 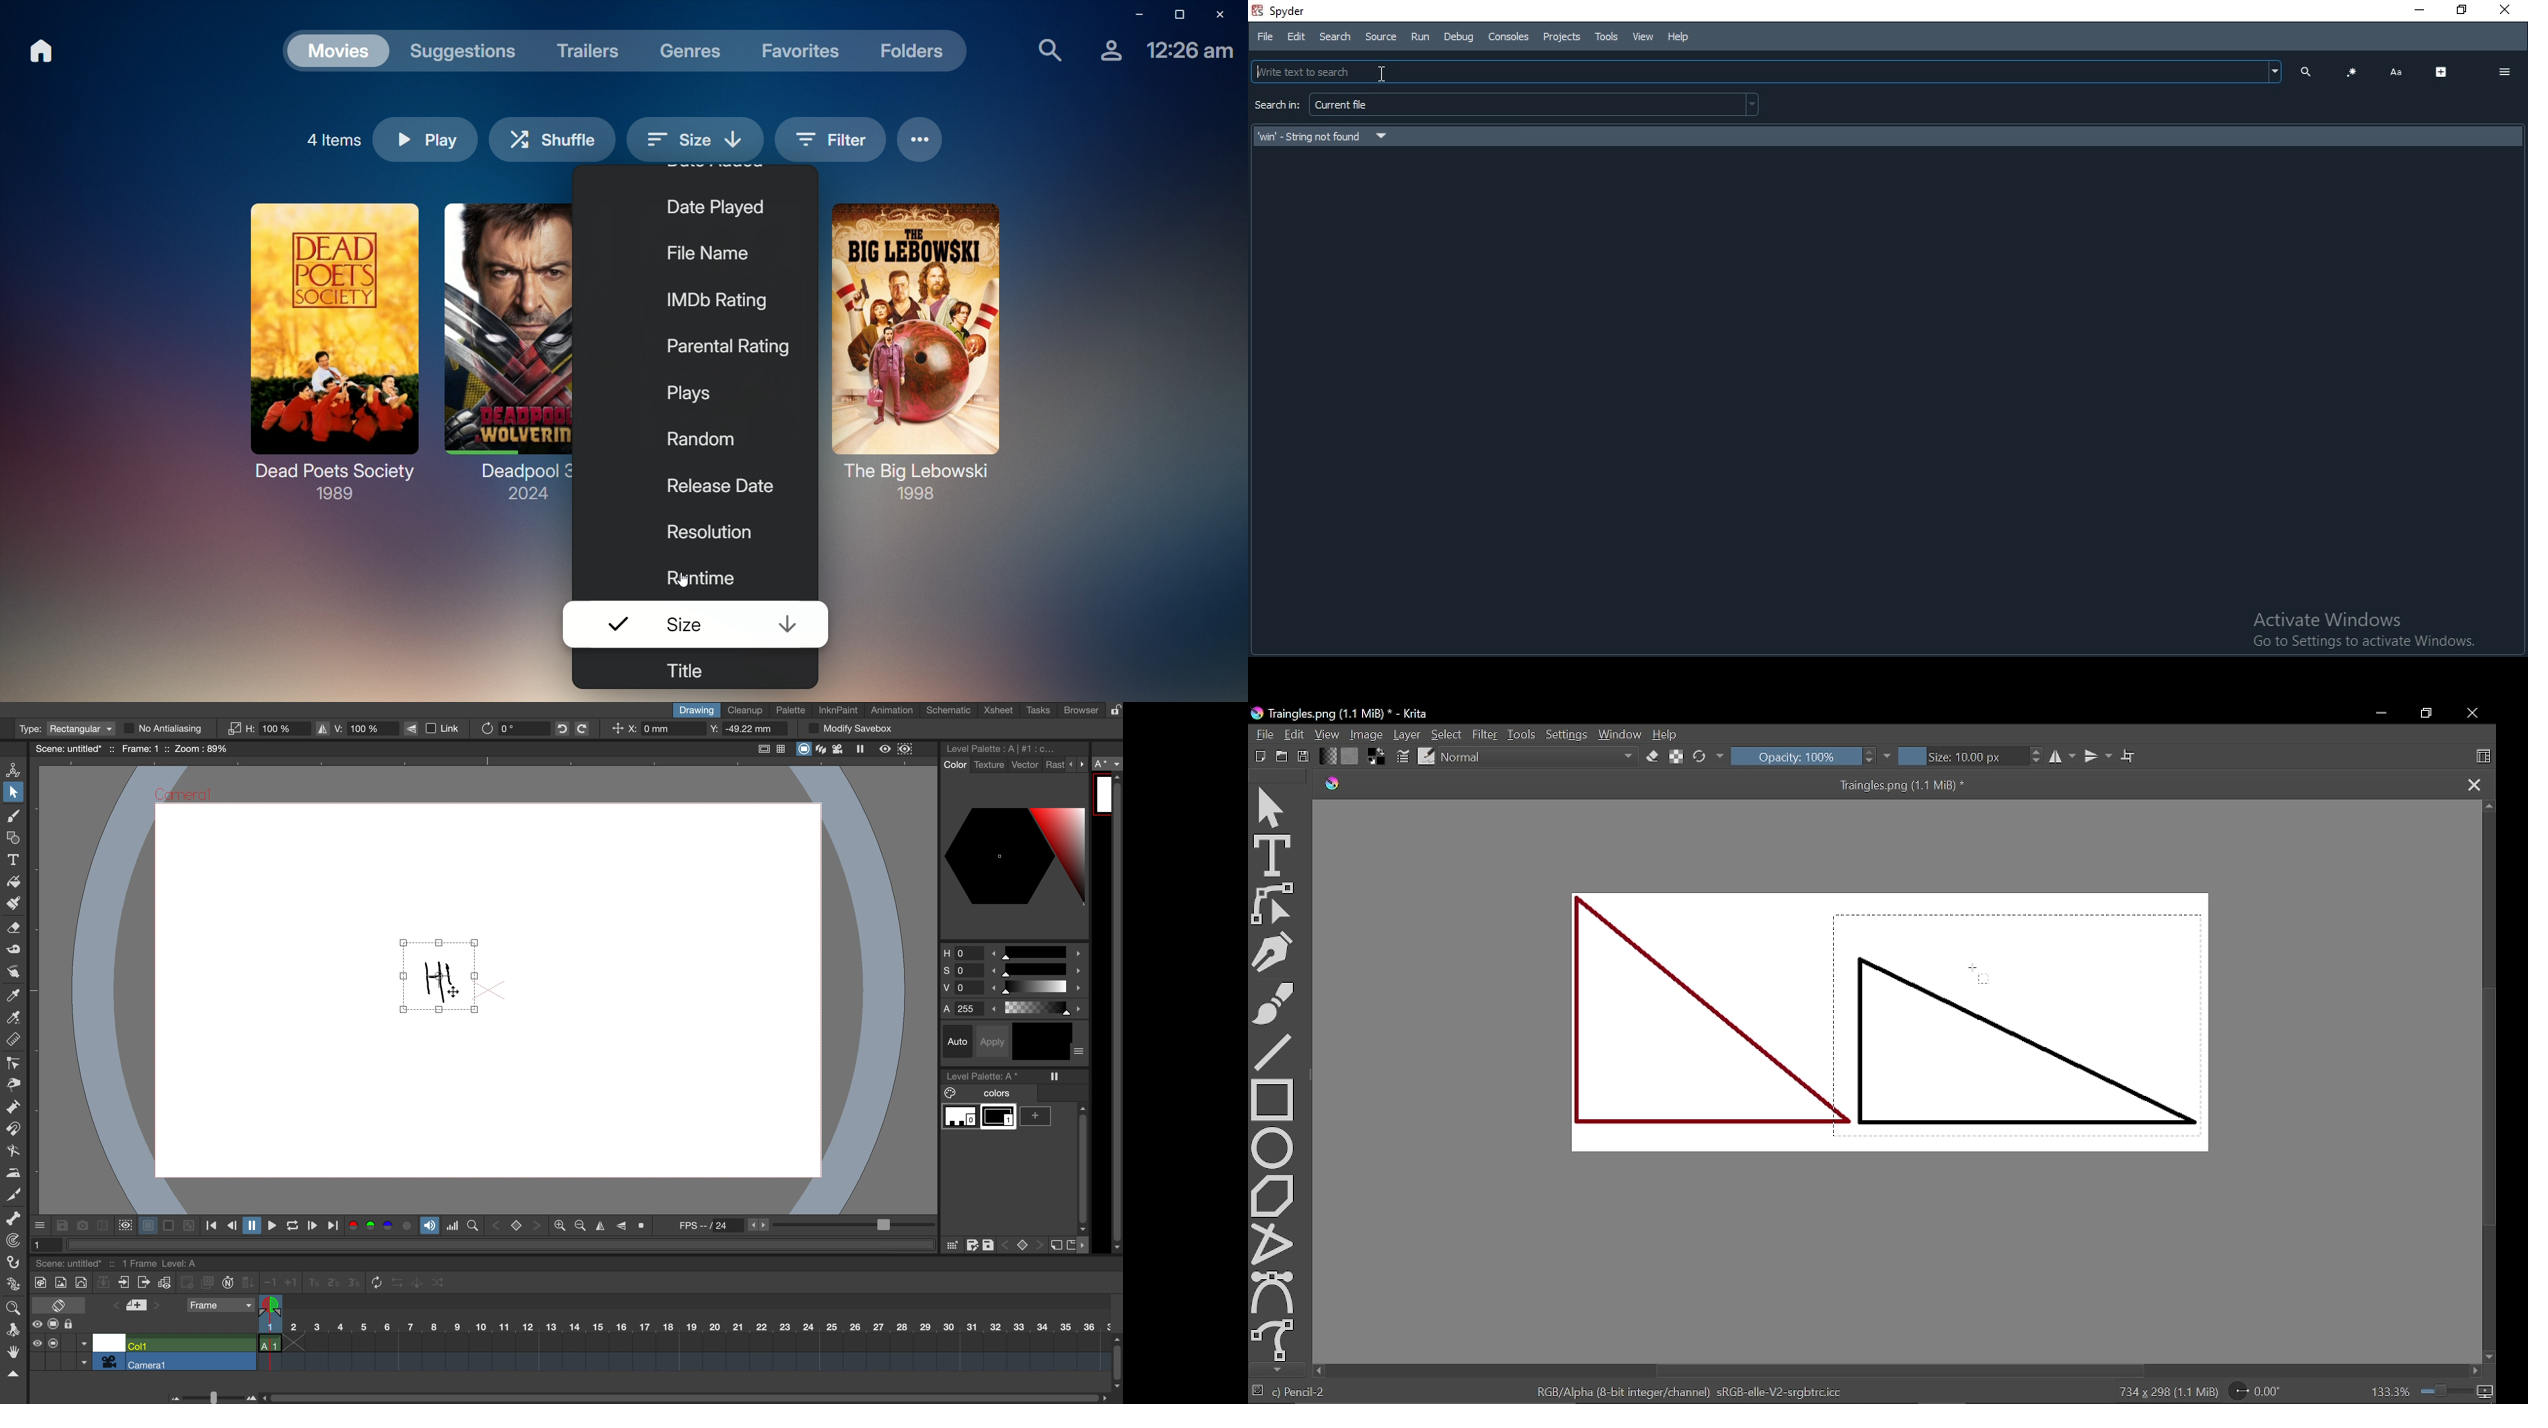 What do you see at coordinates (427, 140) in the screenshot?
I see `Play` at bounding box center [427, 140].